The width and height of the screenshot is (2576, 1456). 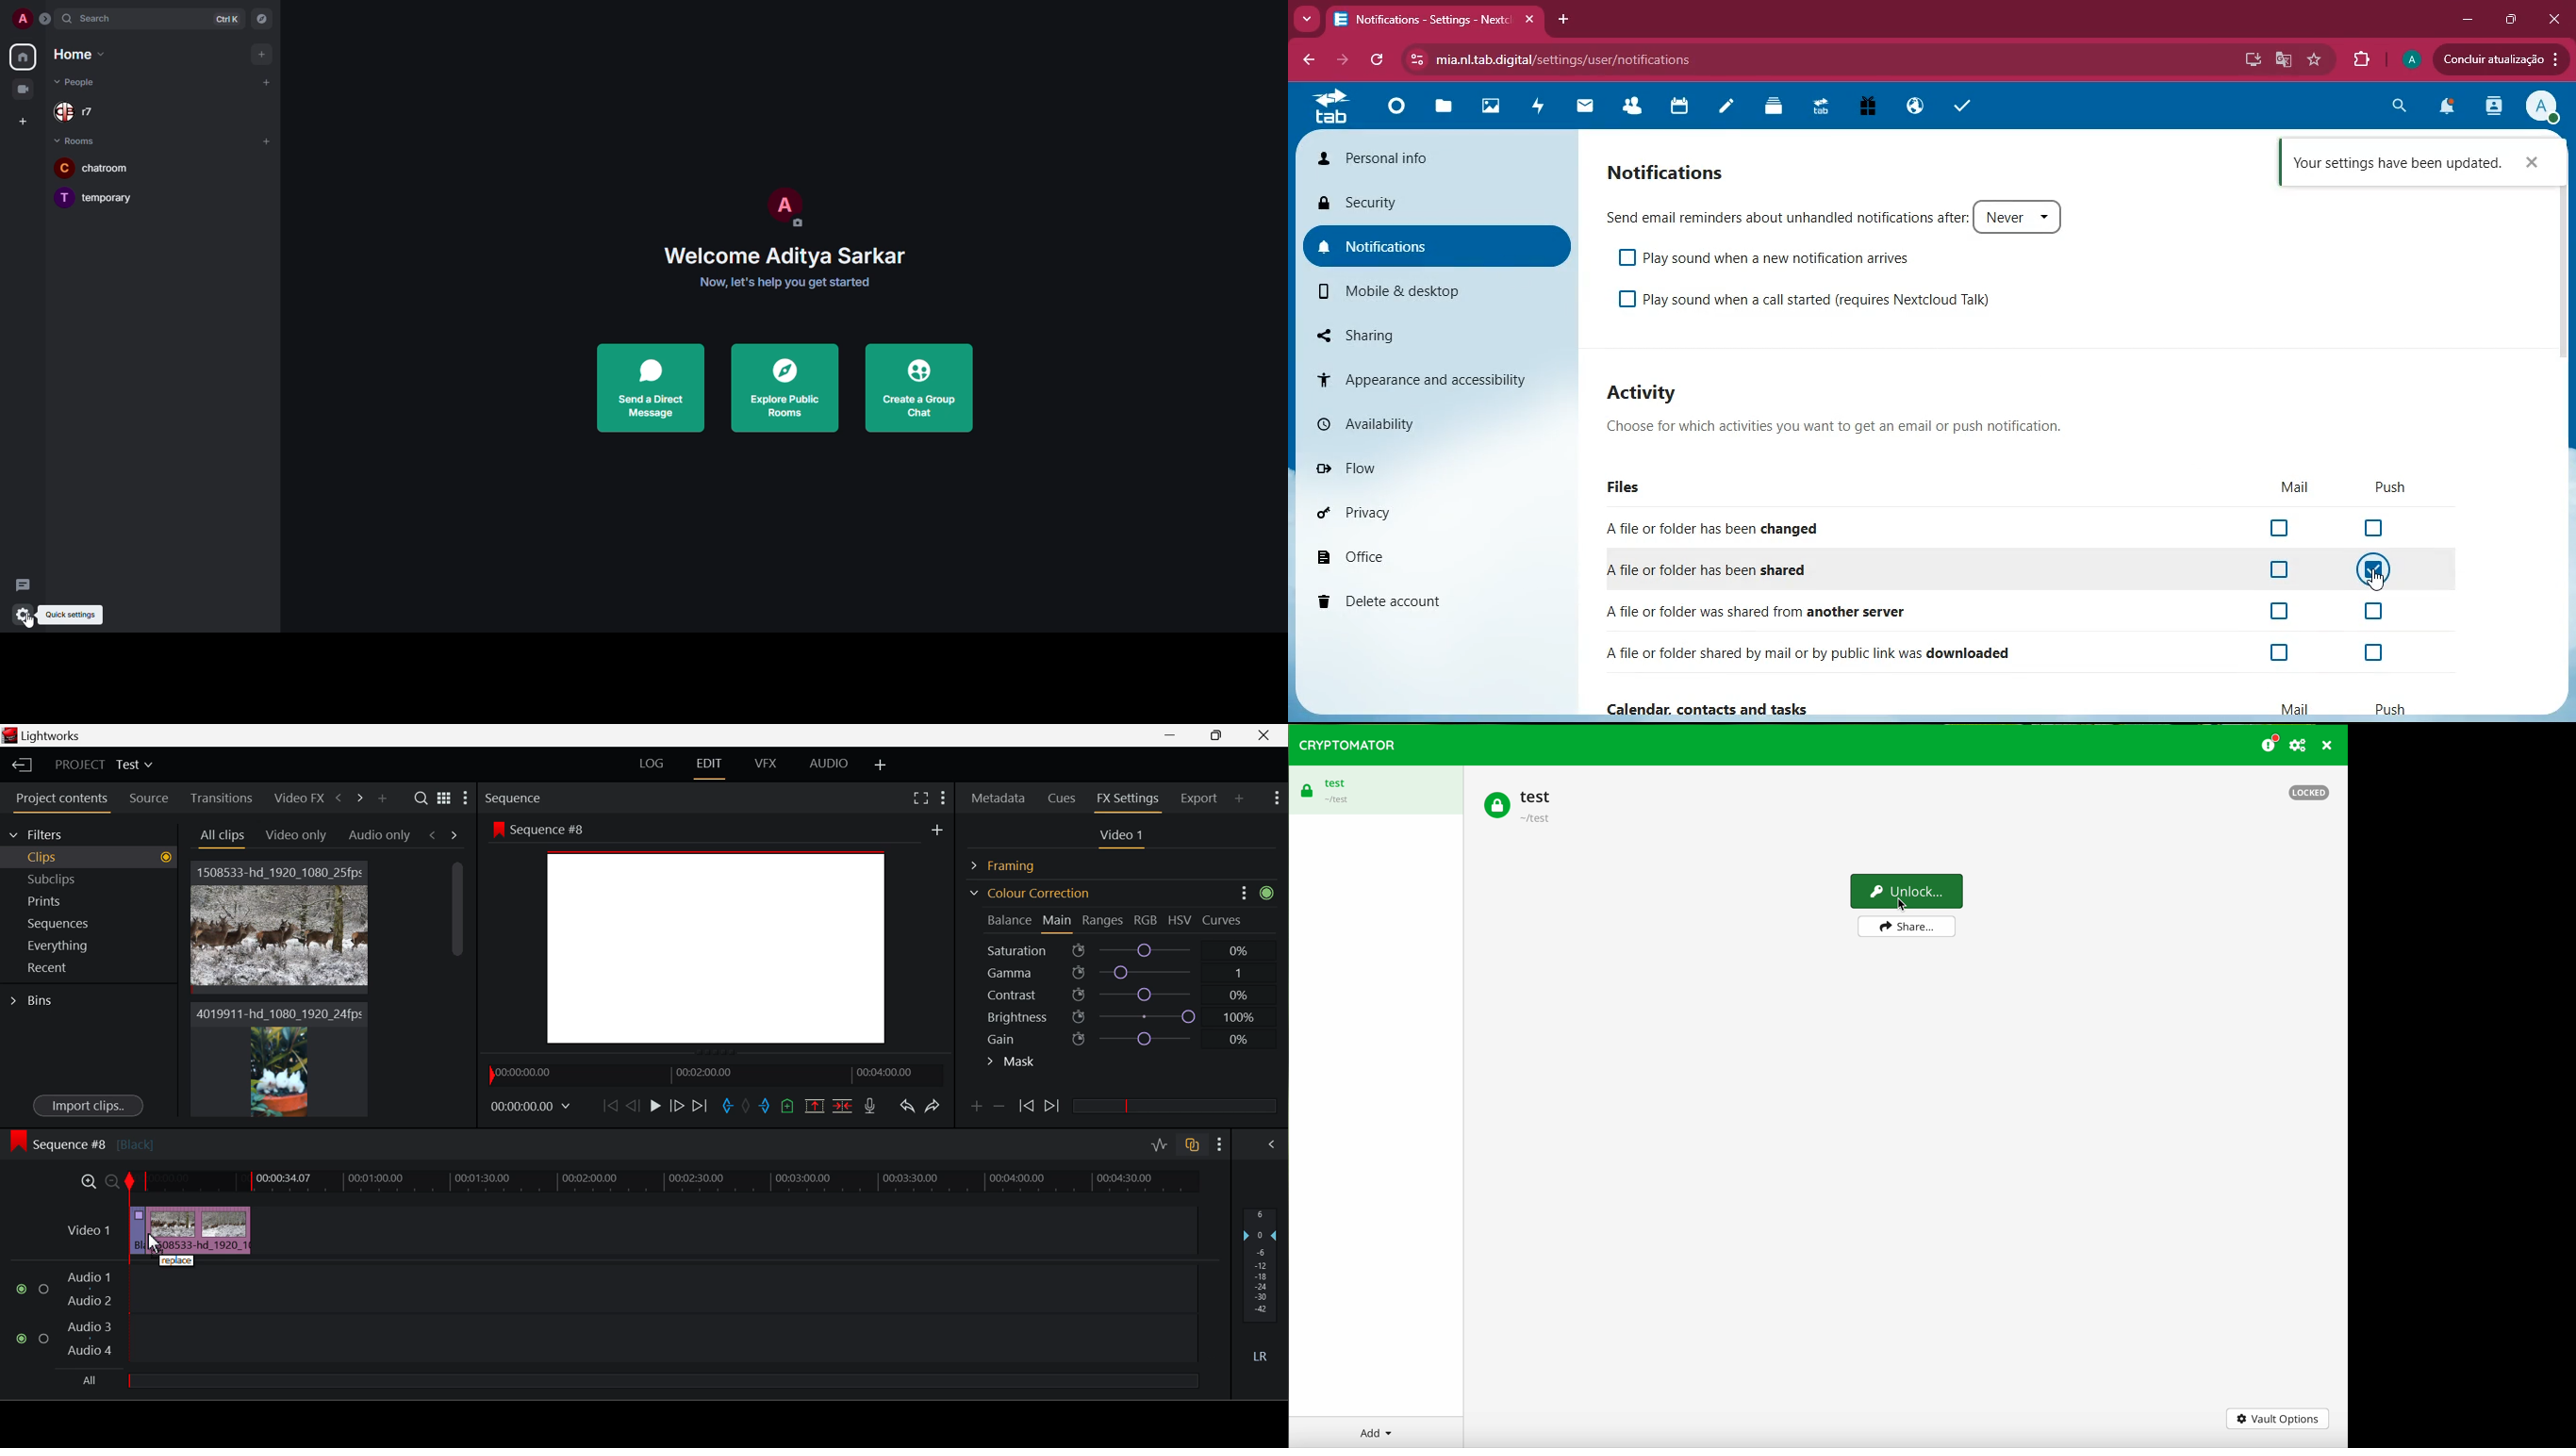 I want to click on public, so click(x=1910, y=106).